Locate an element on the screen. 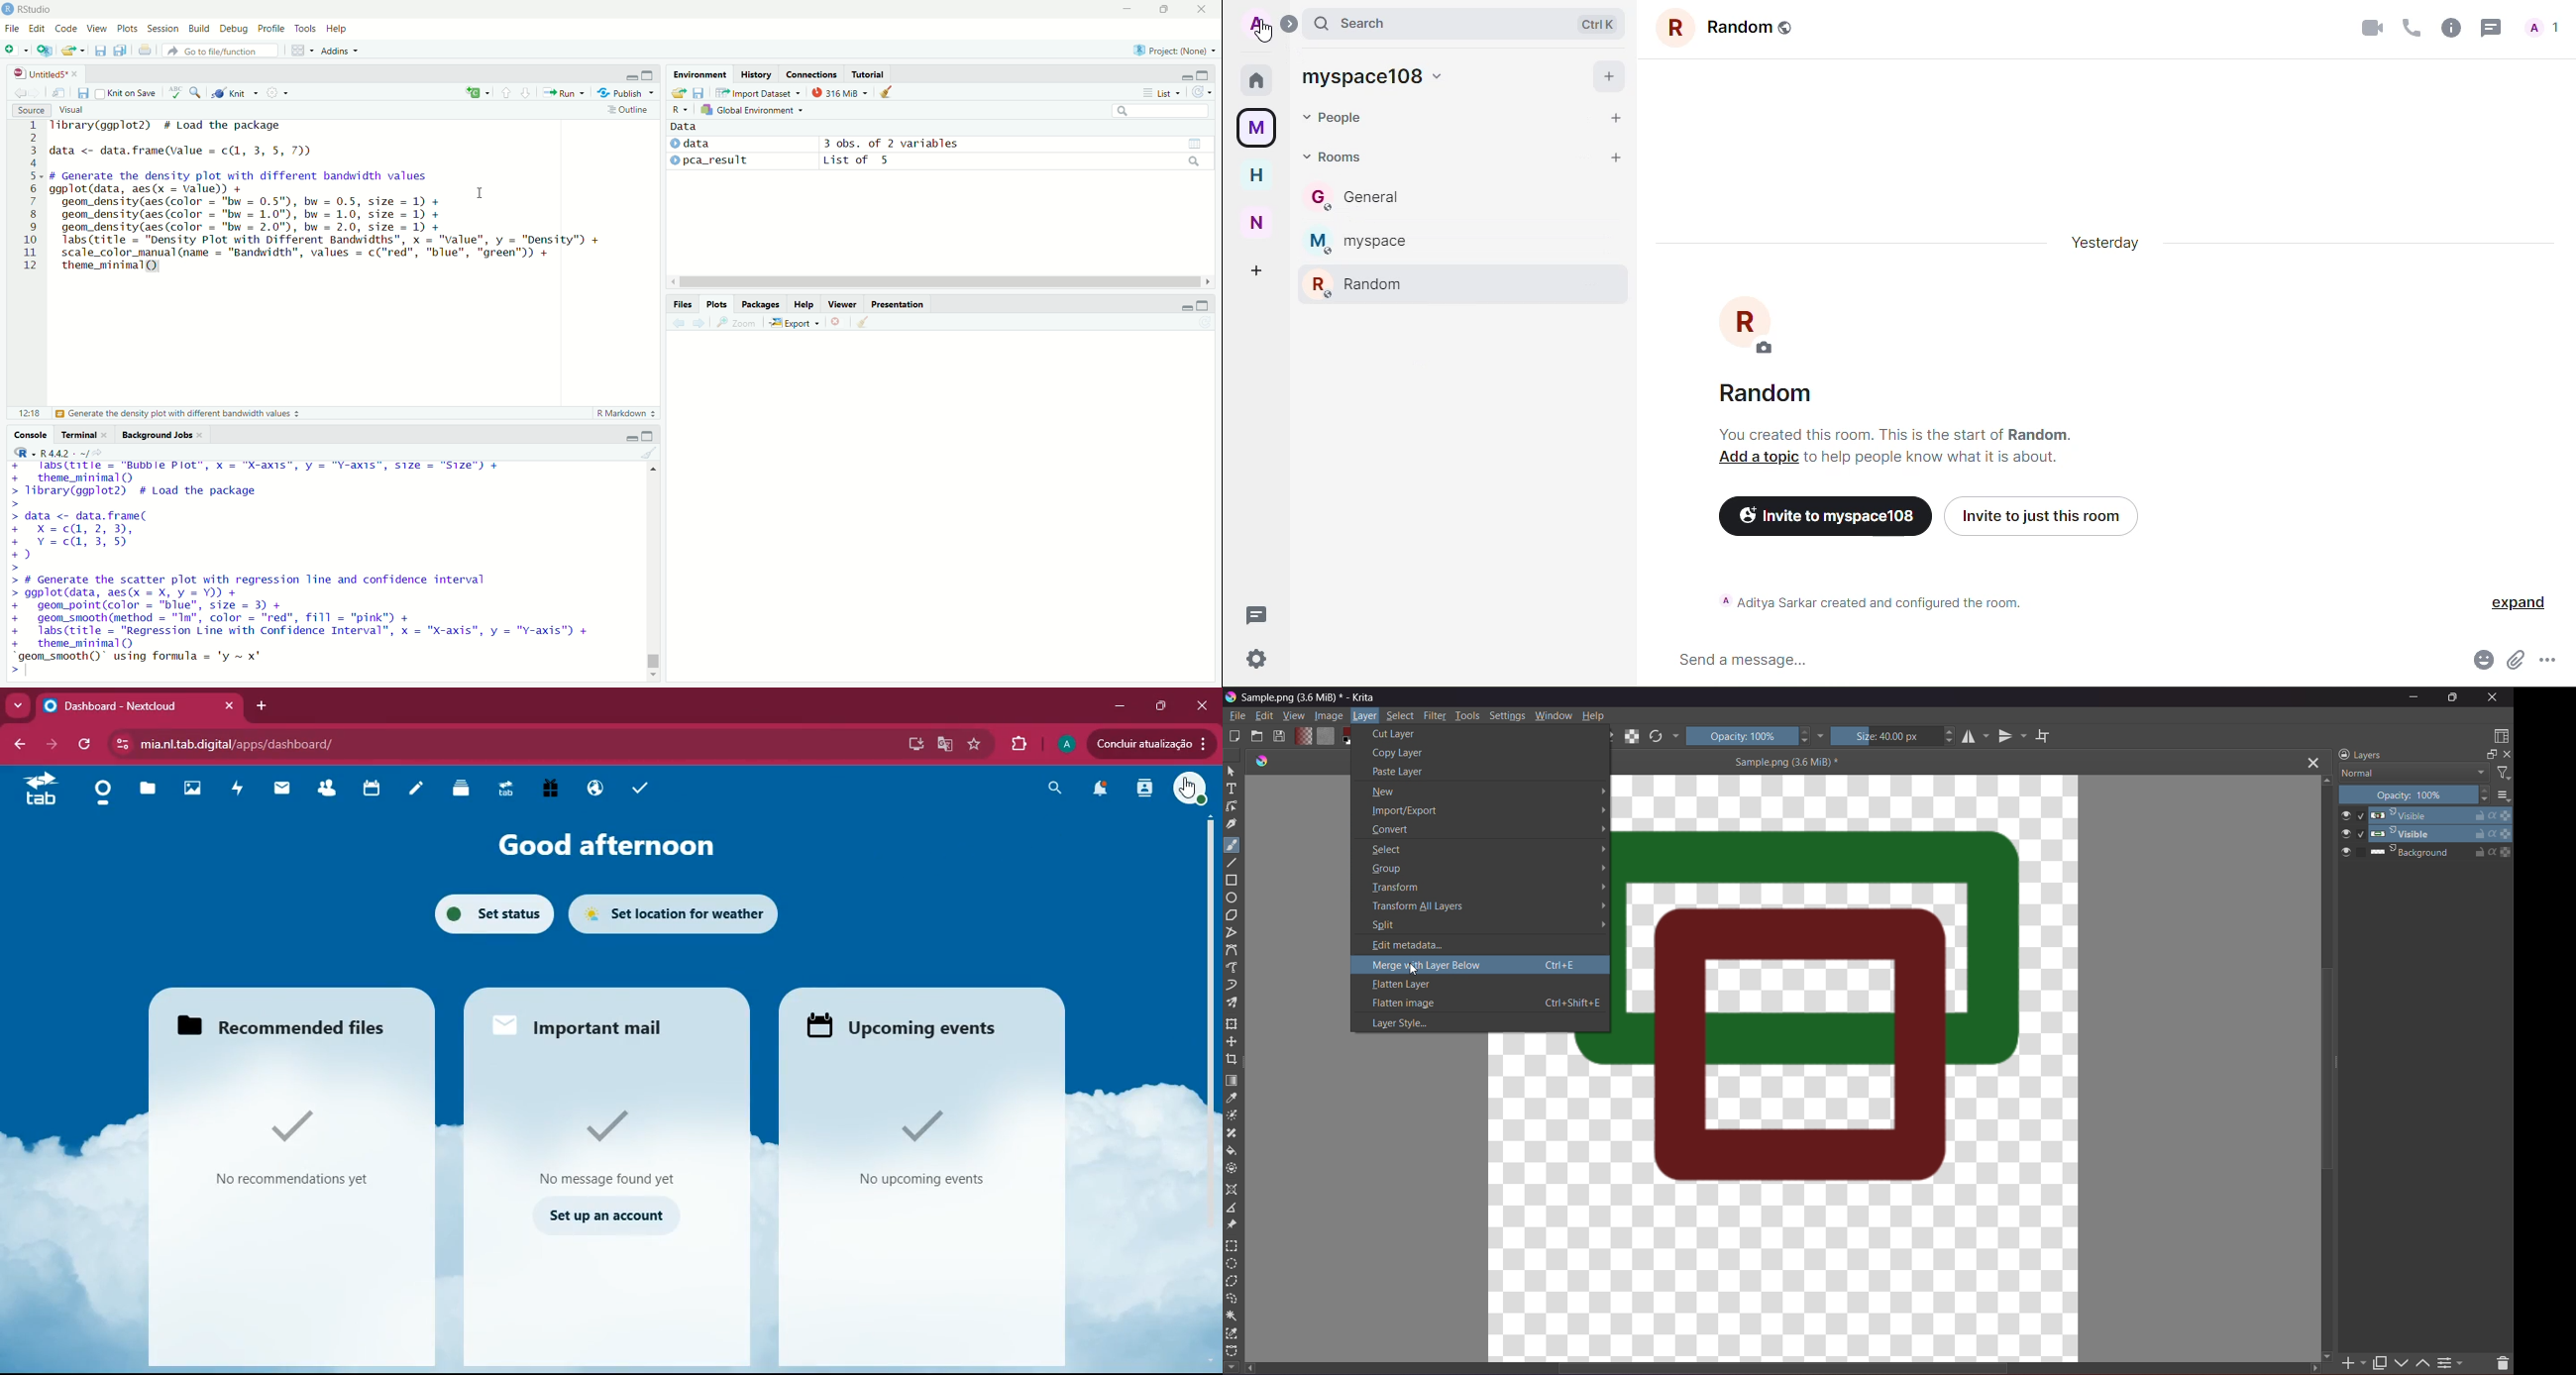 The image size is (2576, 1400). profile is located at coordinates (1193, 790).